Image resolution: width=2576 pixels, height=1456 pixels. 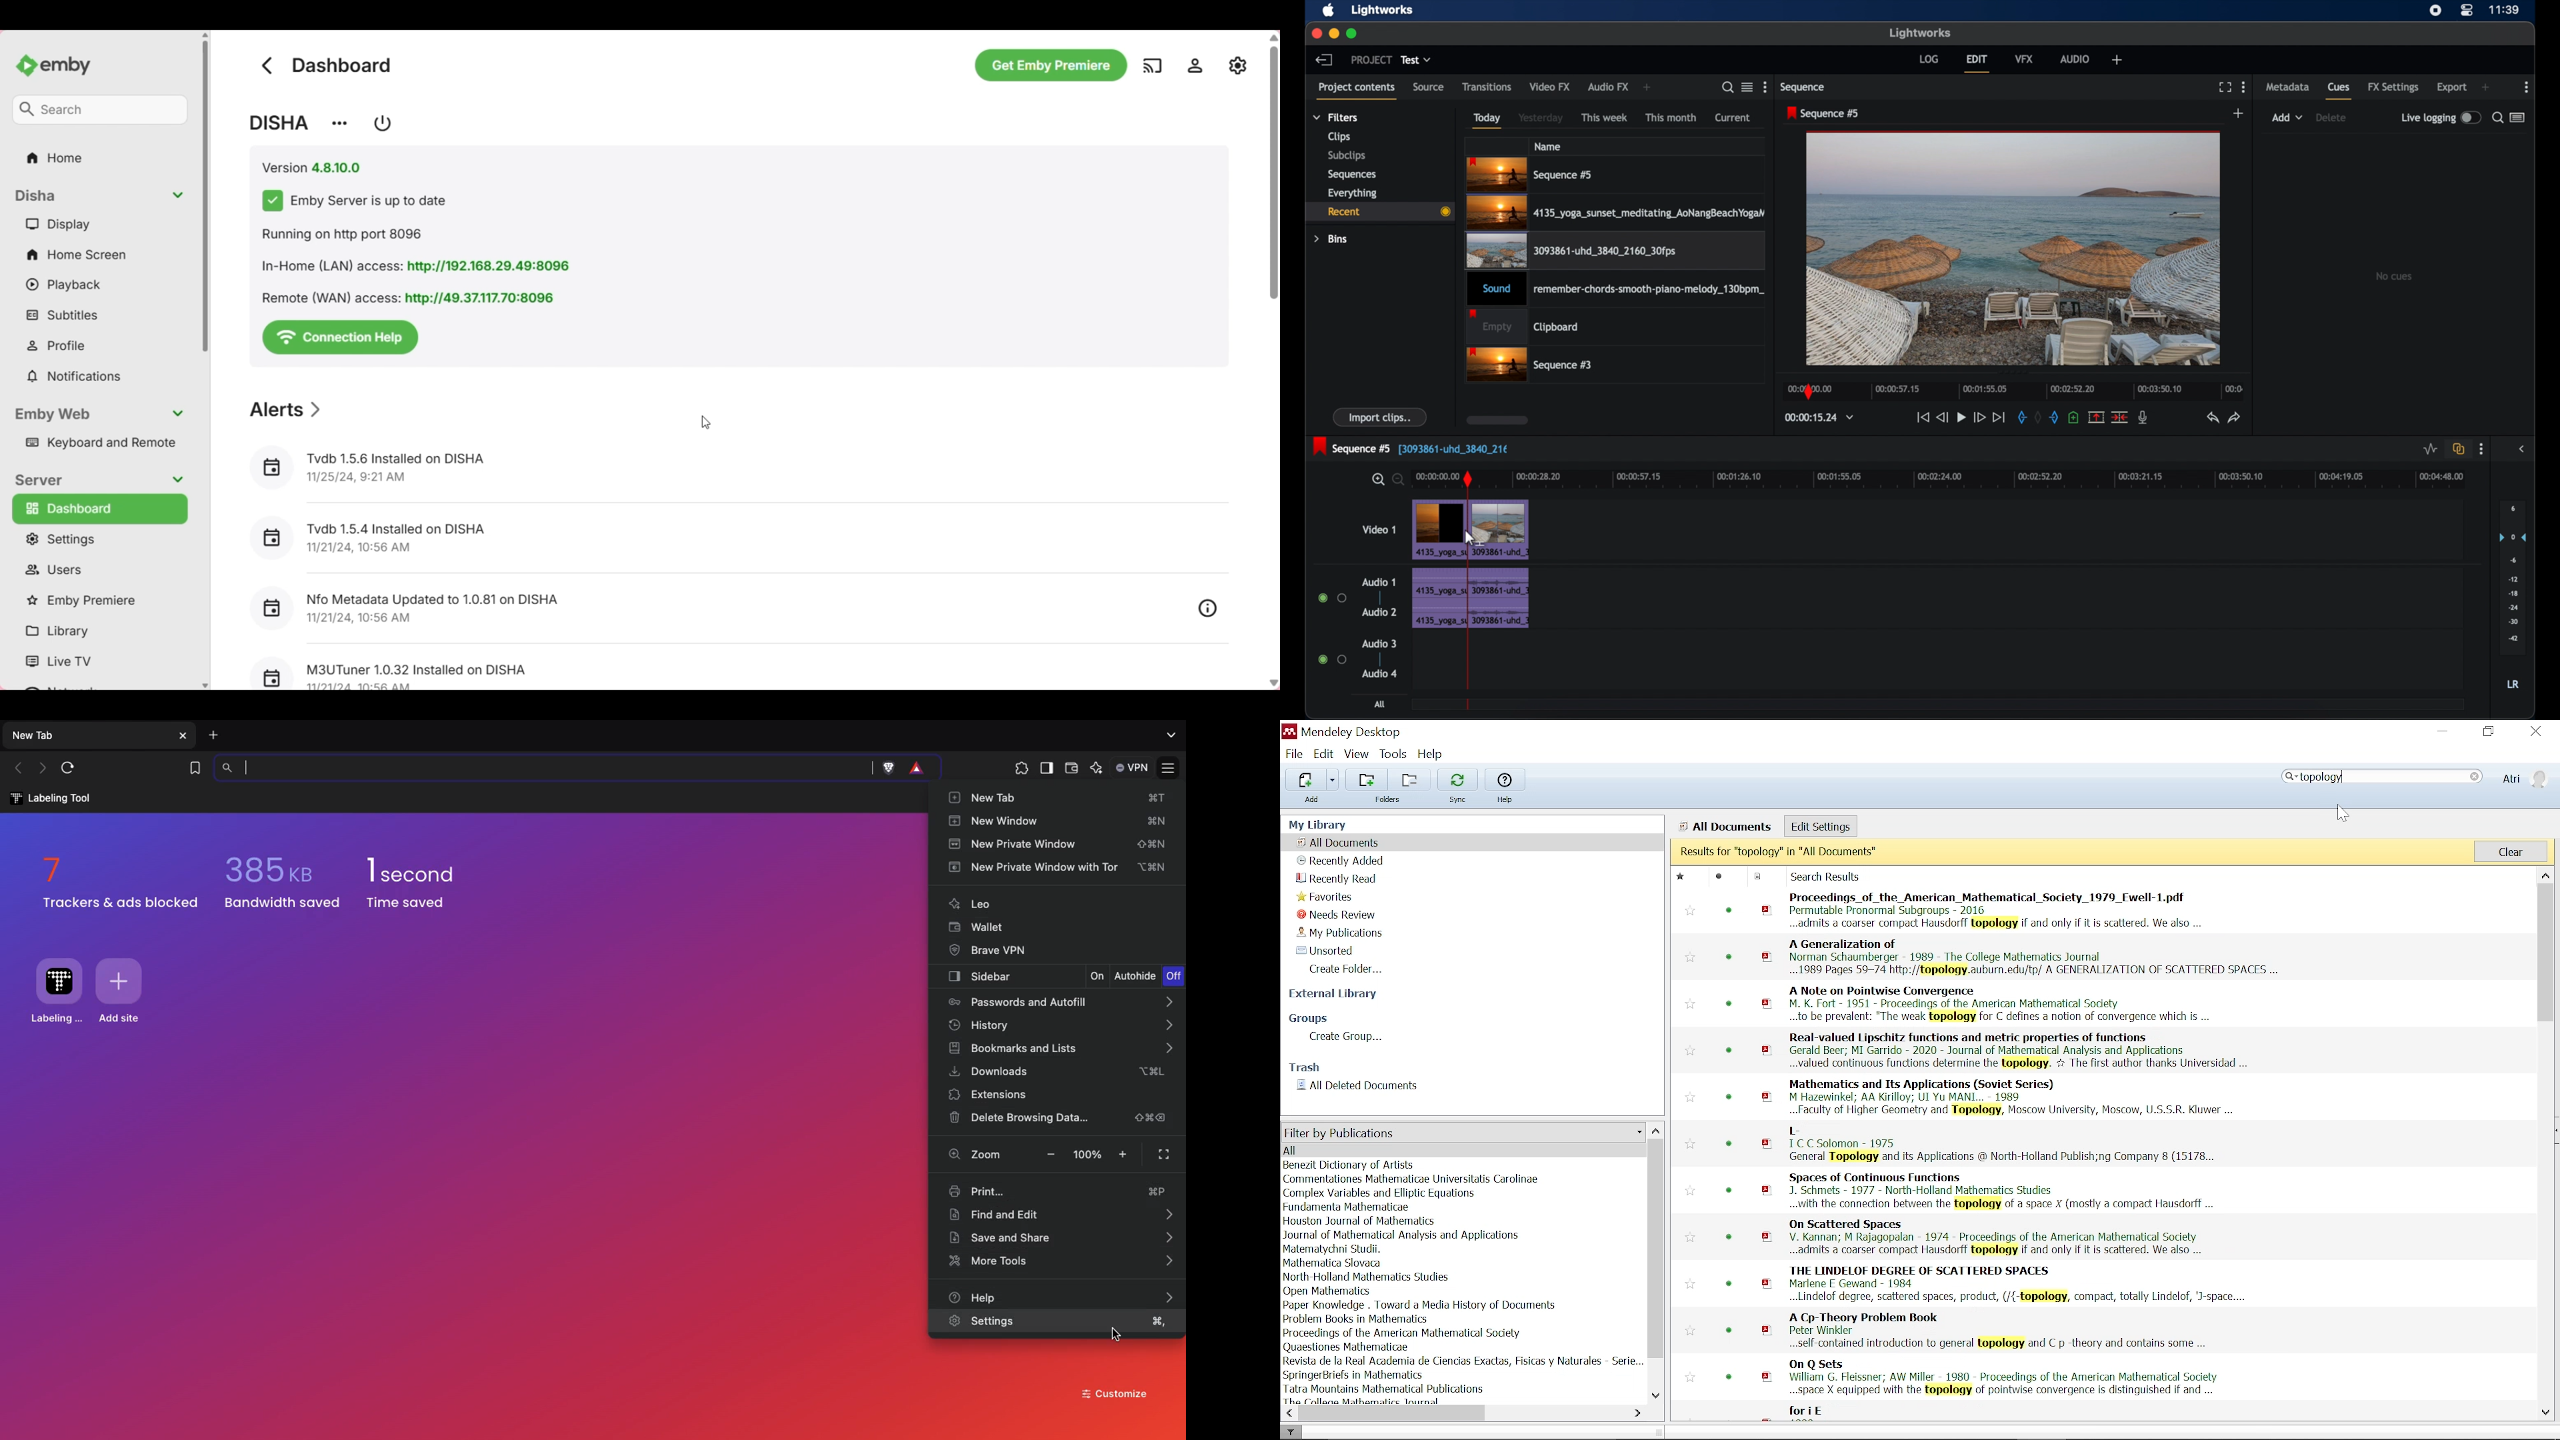 I want to click on project, so click(x=1371, y=59).